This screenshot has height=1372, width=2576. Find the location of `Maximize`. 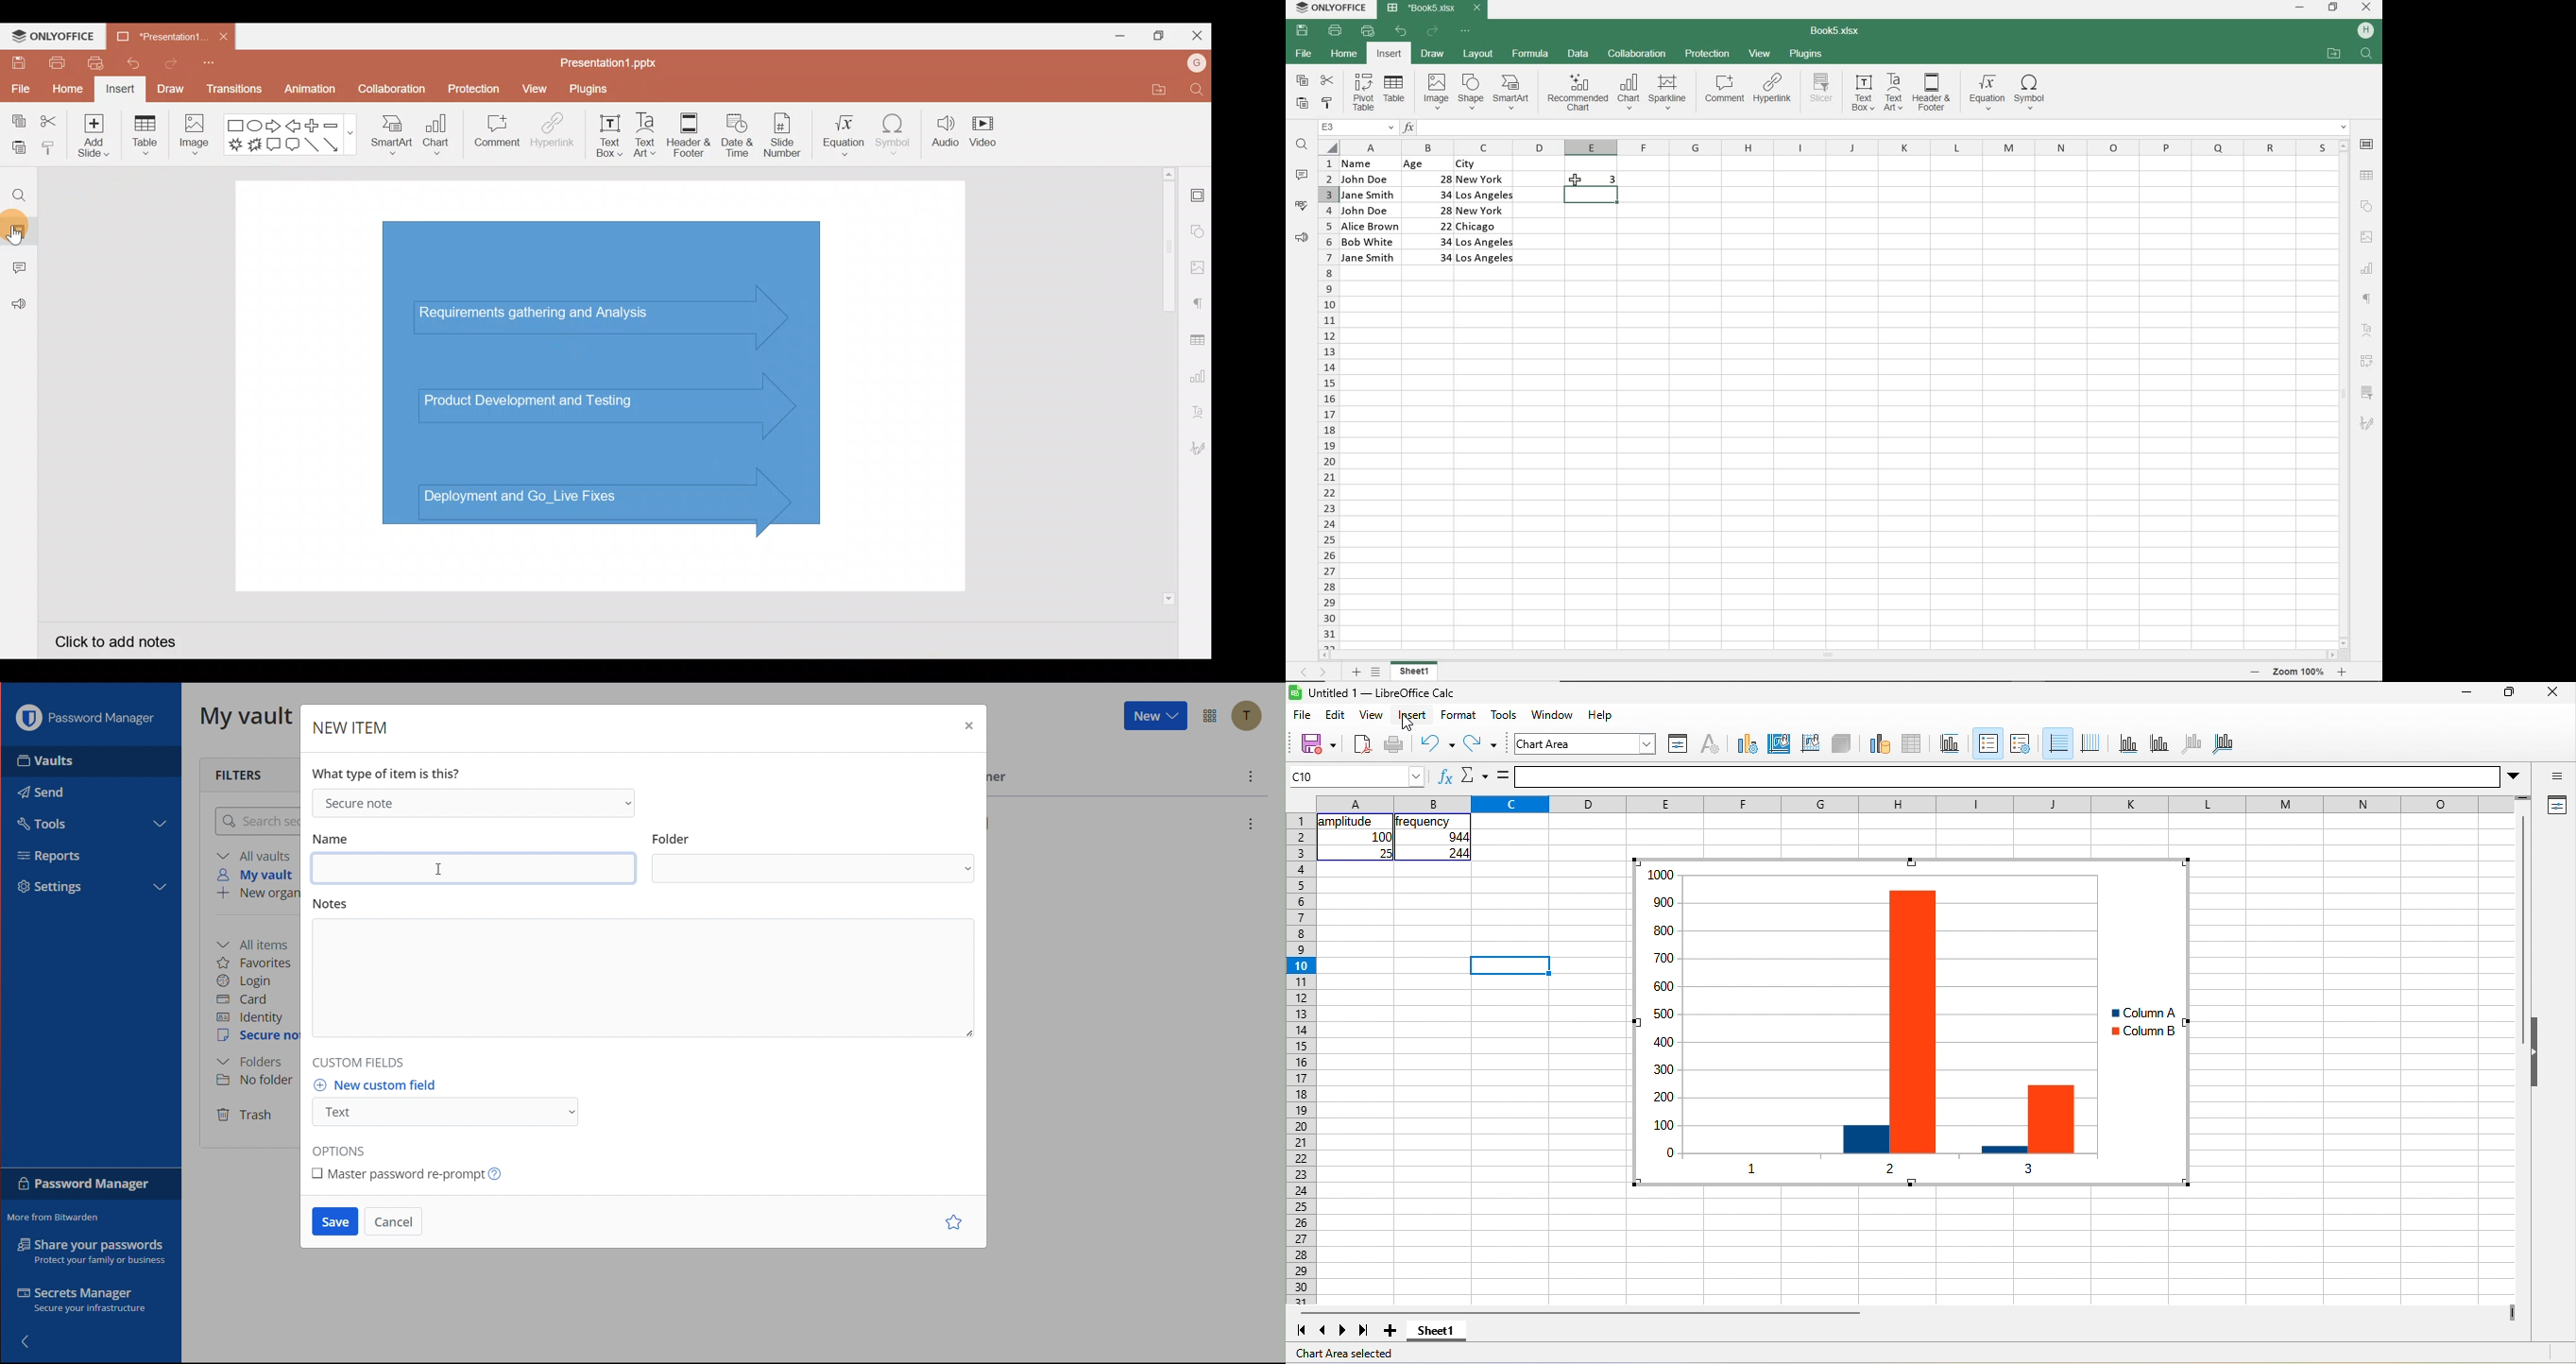

Maximize is located at coordinates (1162, 34).